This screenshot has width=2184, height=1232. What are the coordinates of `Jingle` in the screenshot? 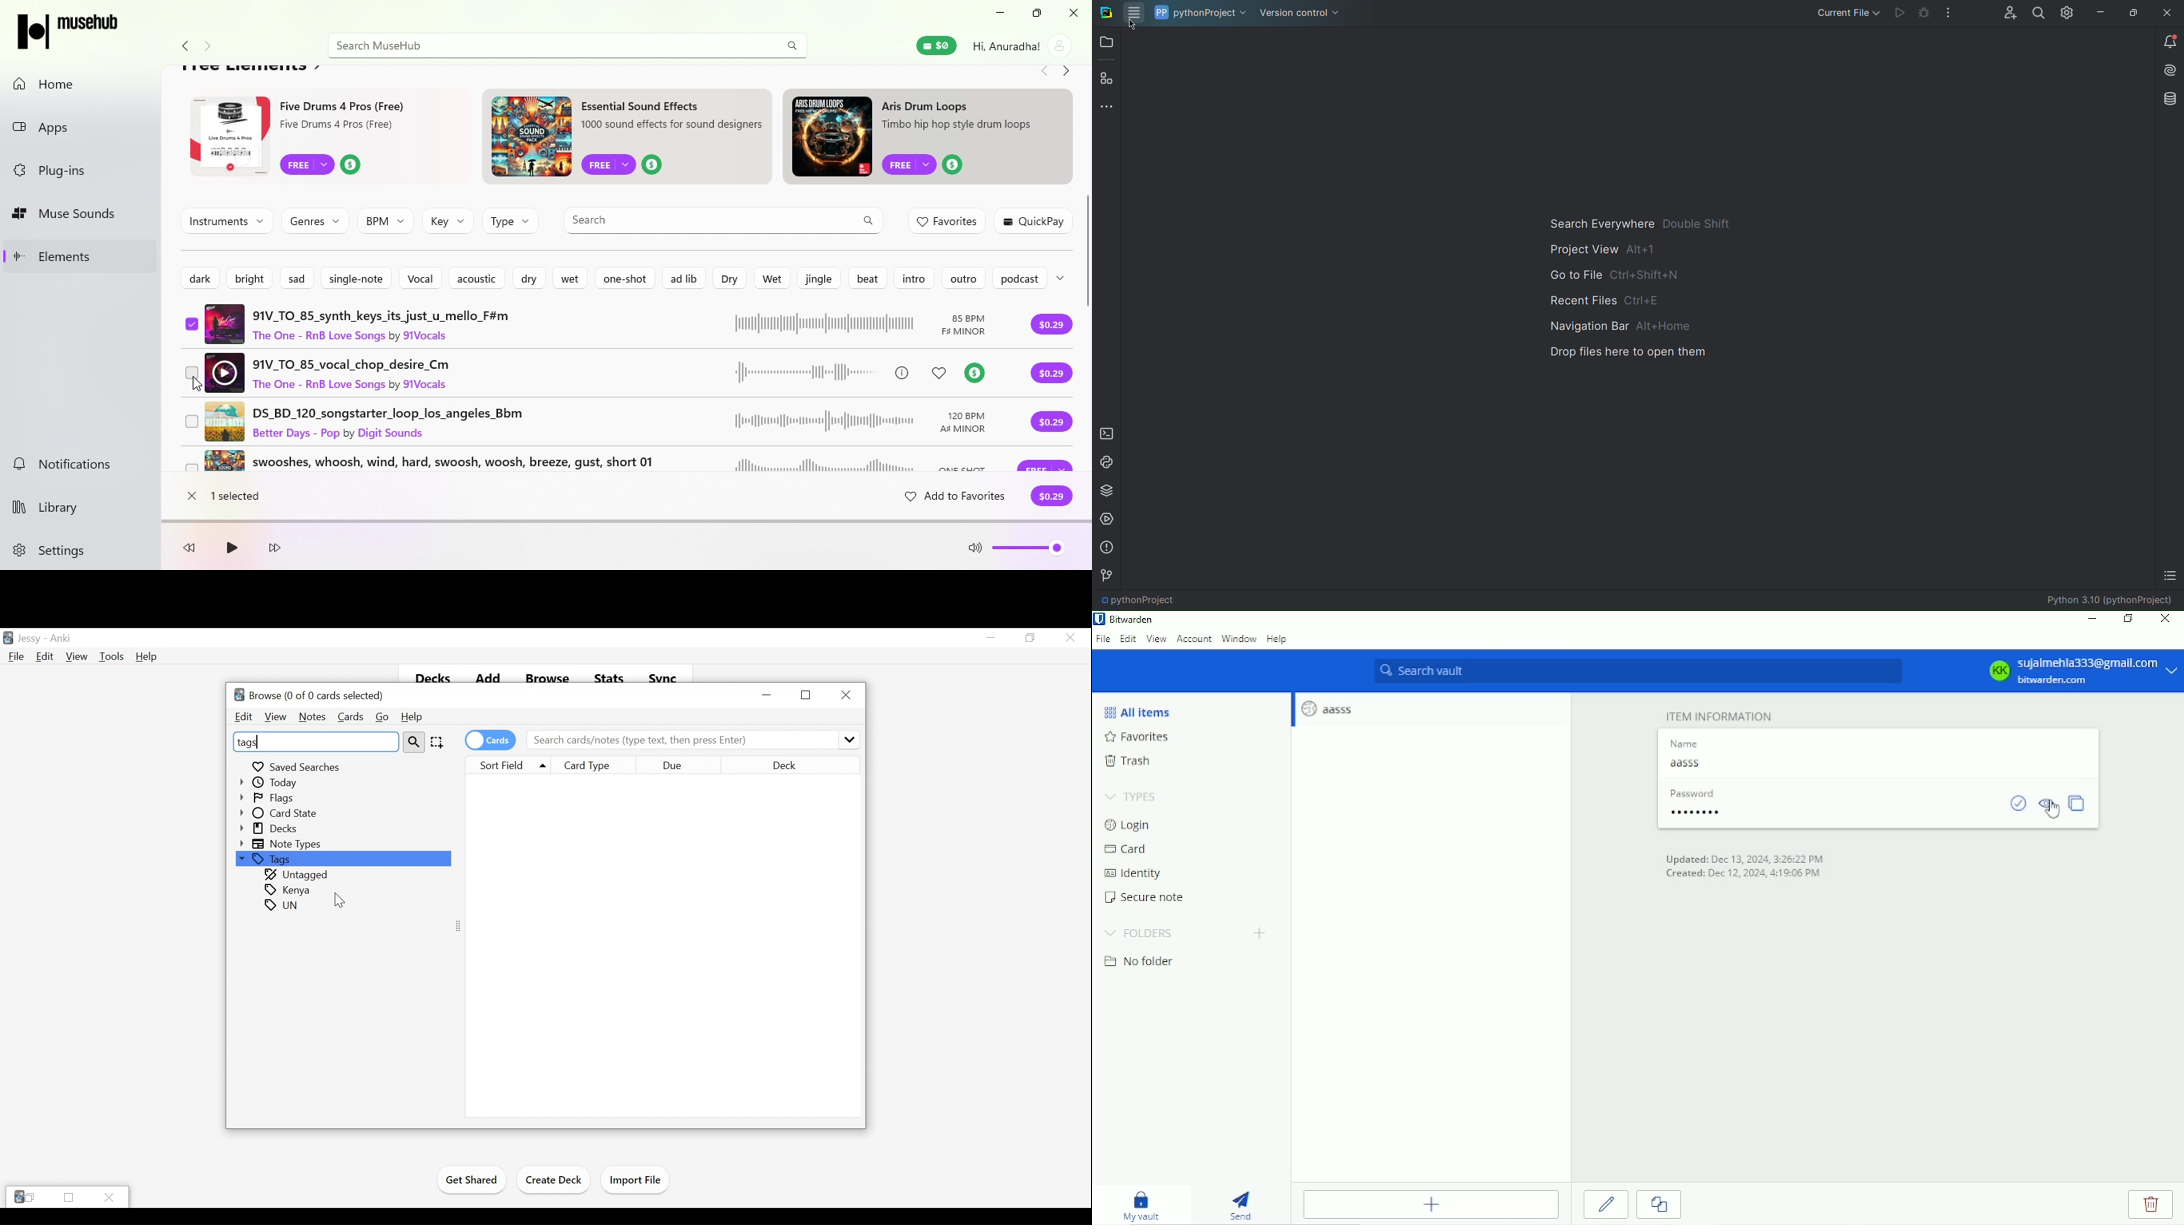 It's located at (817, 278).